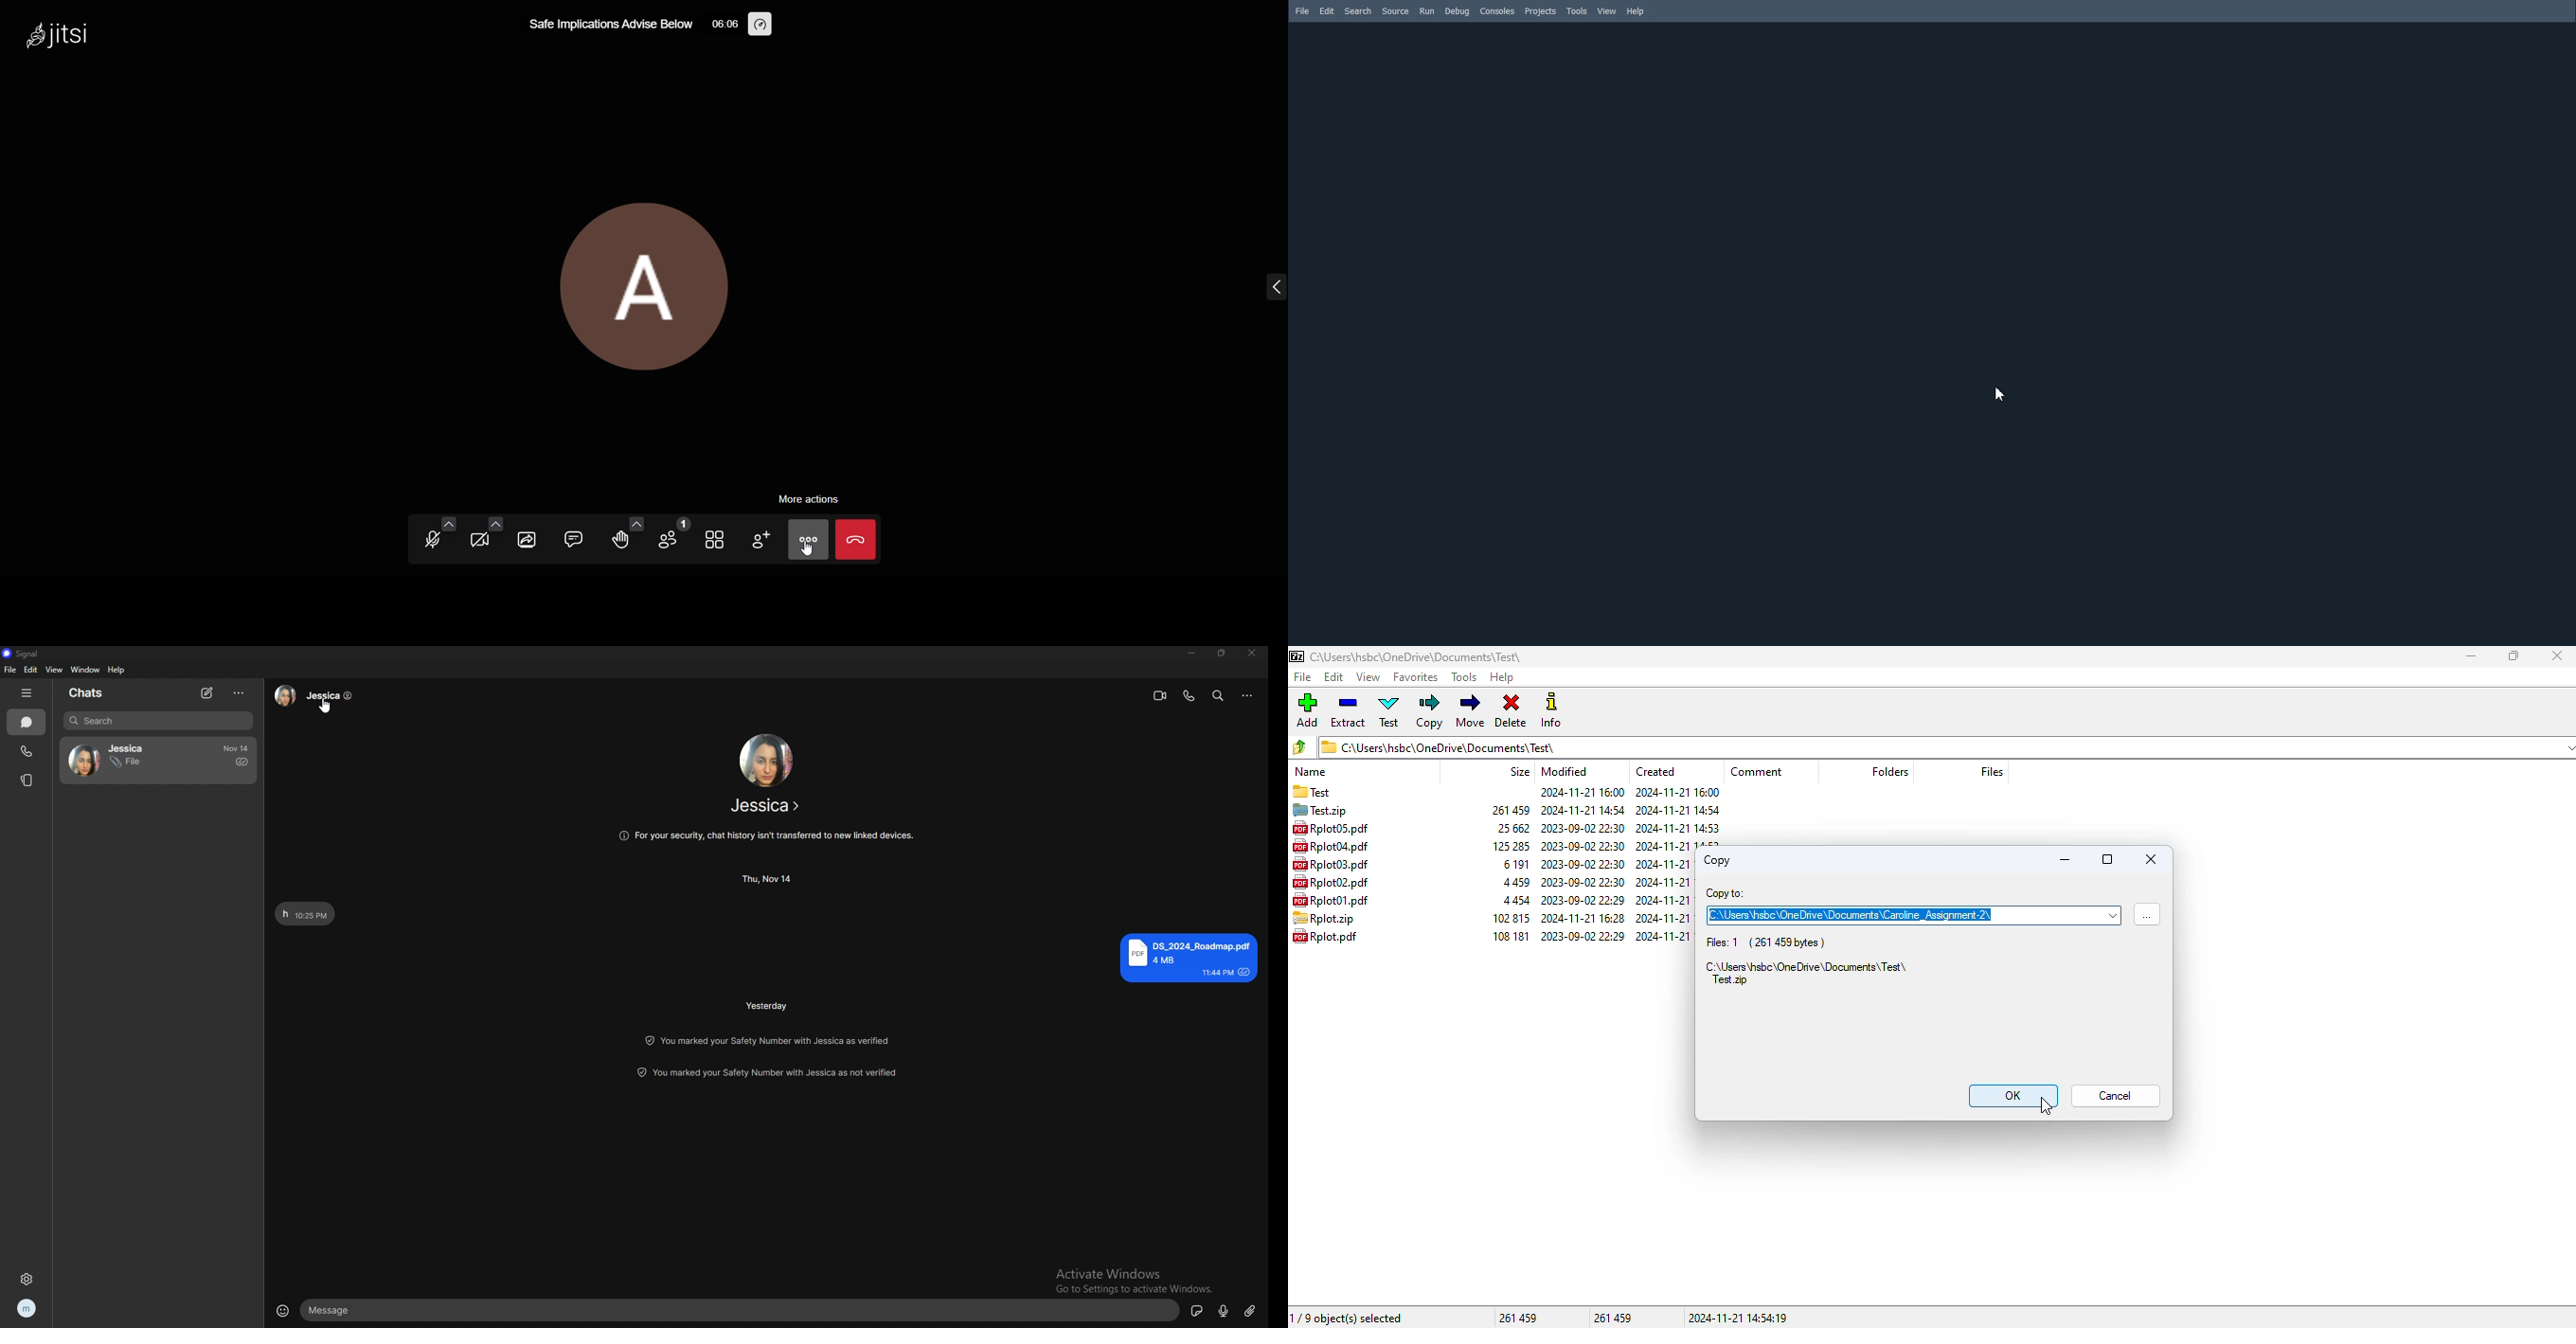 This screenshot has height=1344, width=2576. Describe the element at coordinates (768, 838) in the screenshot. I see `info` at that location.